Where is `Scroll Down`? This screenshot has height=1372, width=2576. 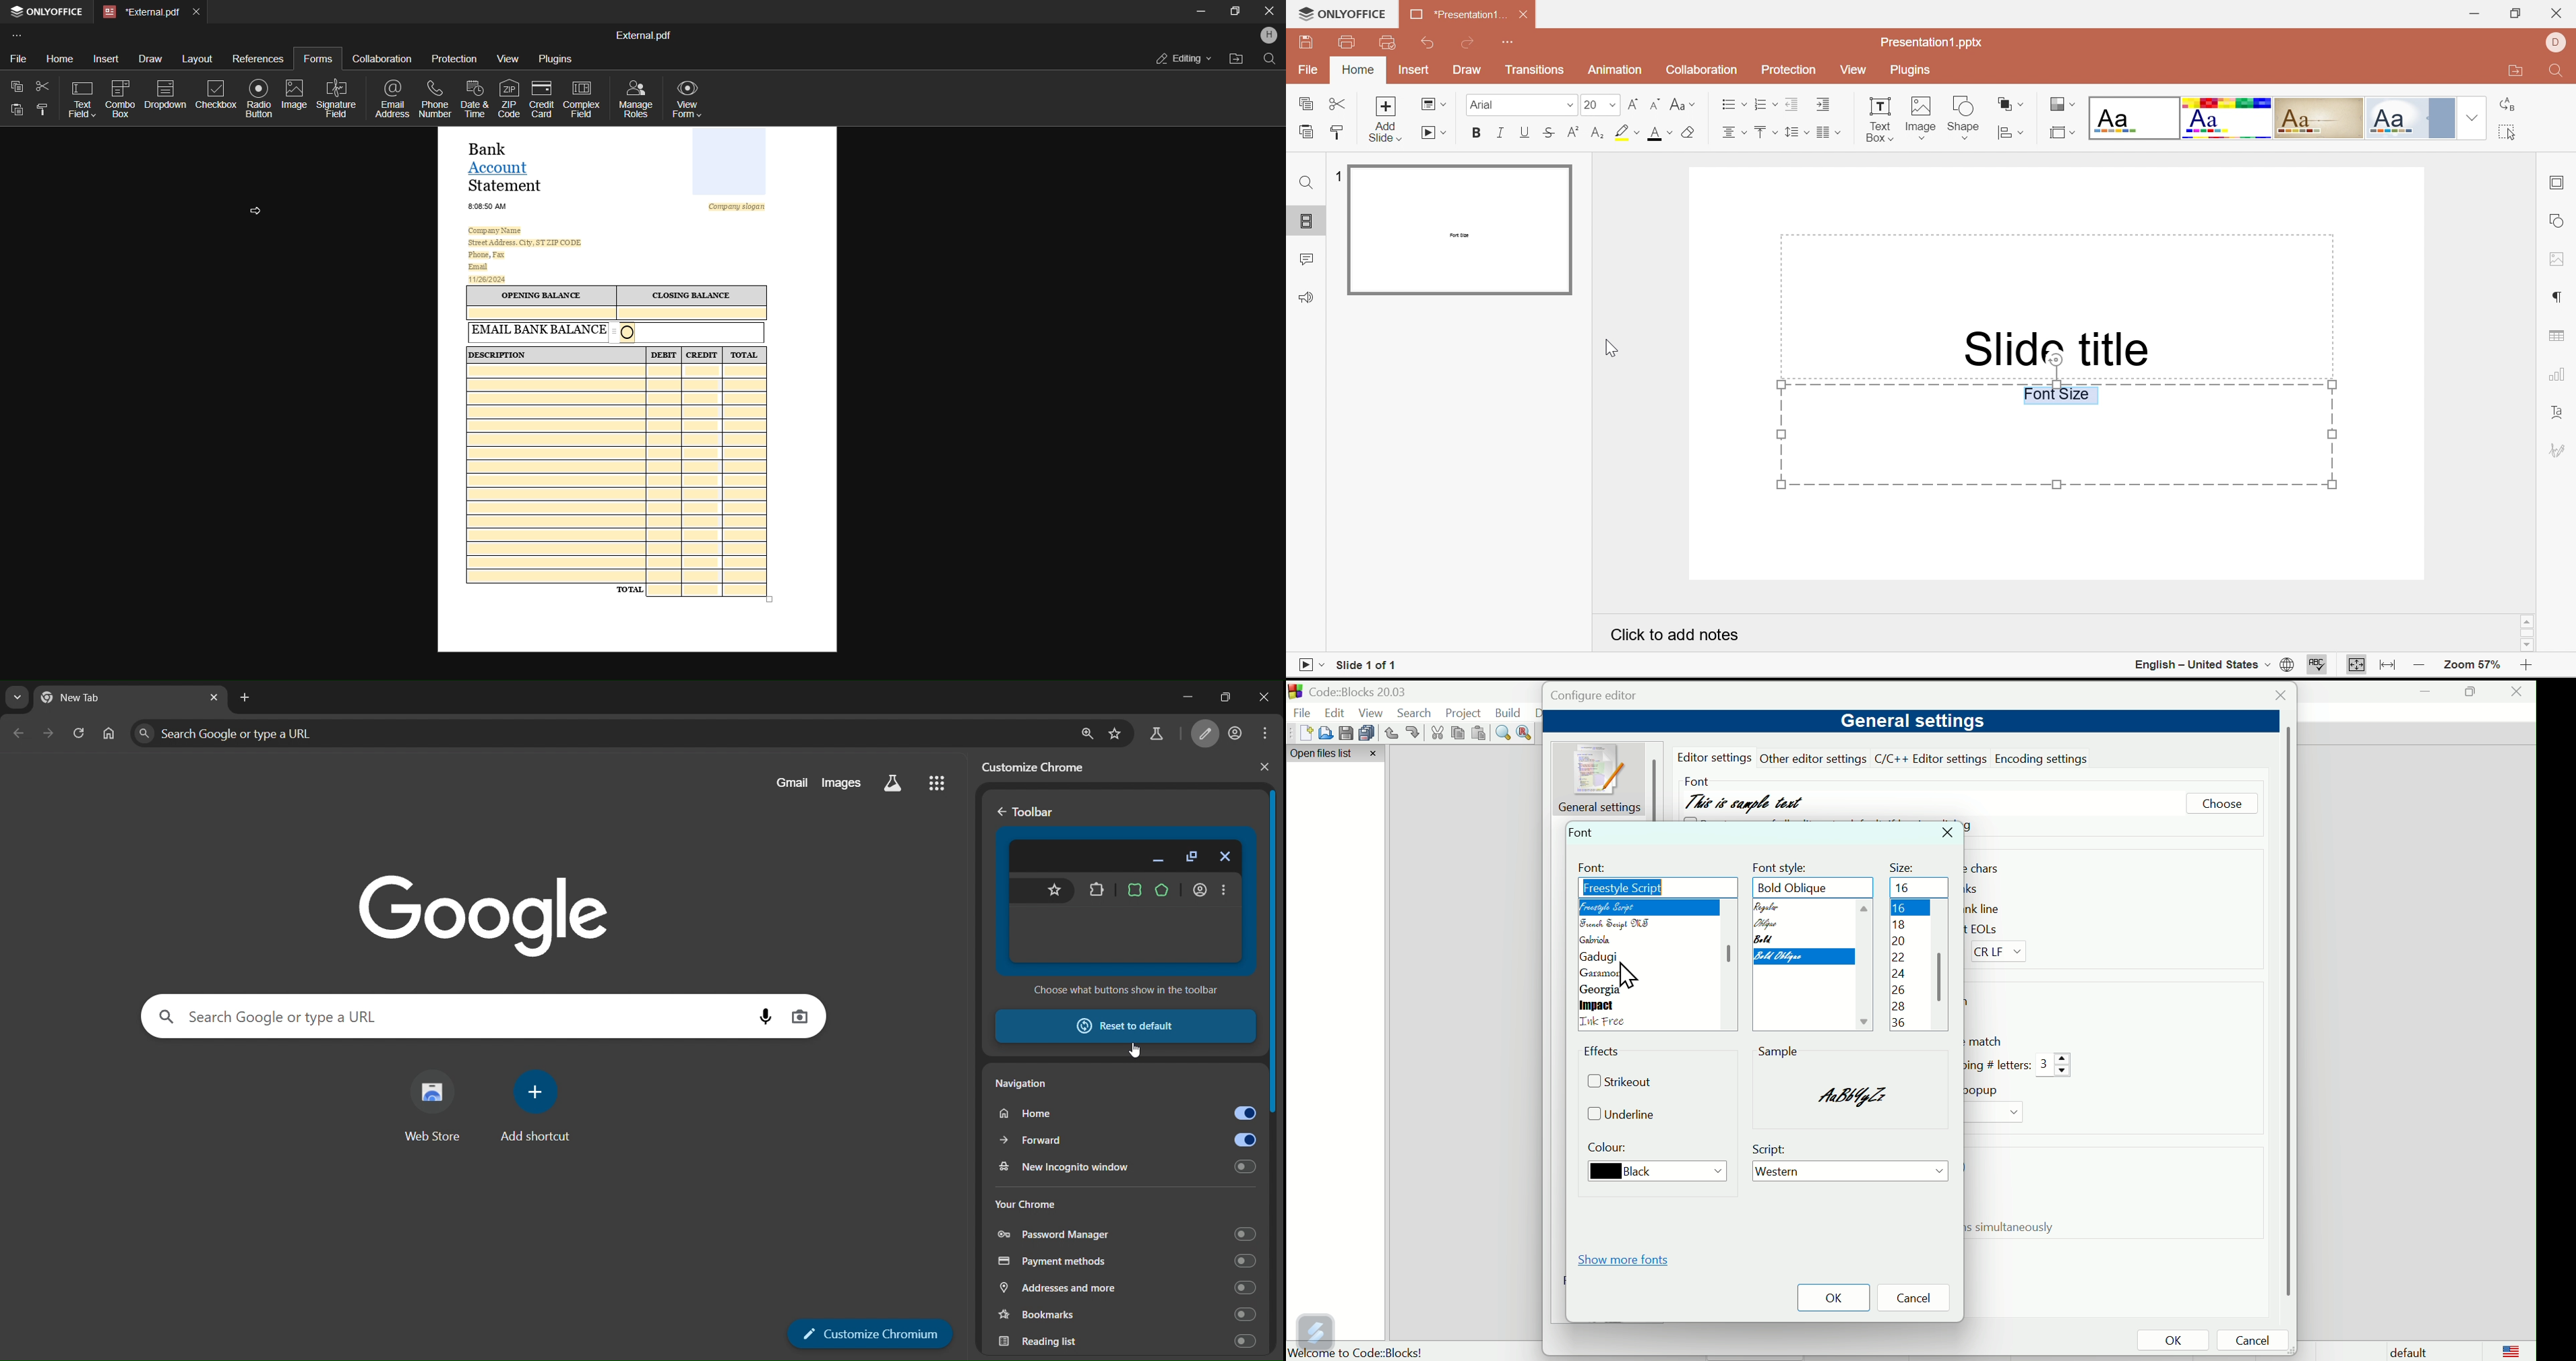 Scroll Down is located at coordinates (2530, 646).